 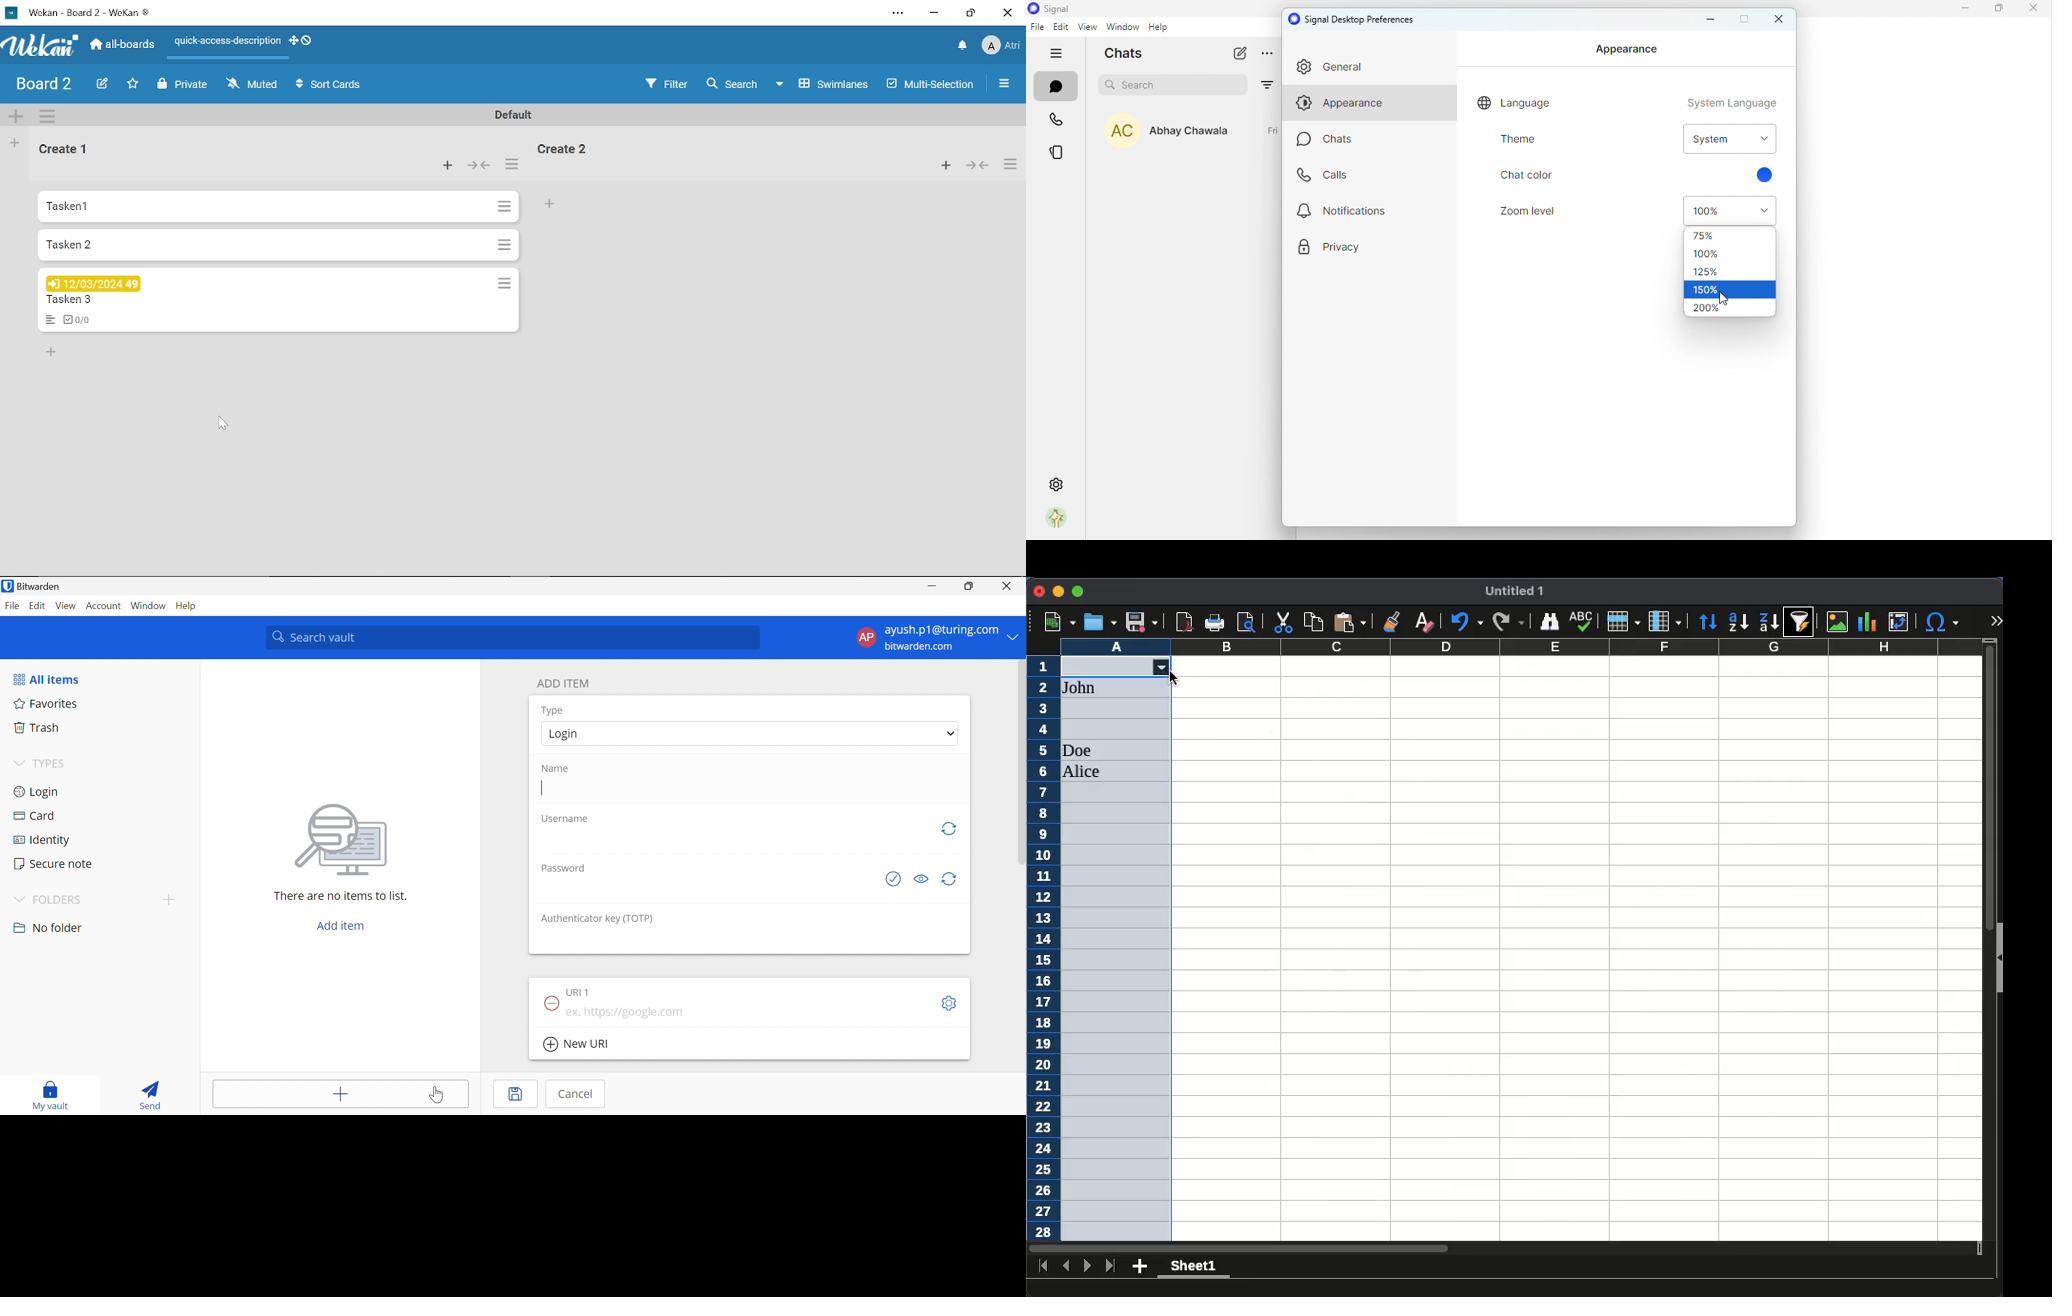 I want to click on print preview, so click(x=1246, y=622).